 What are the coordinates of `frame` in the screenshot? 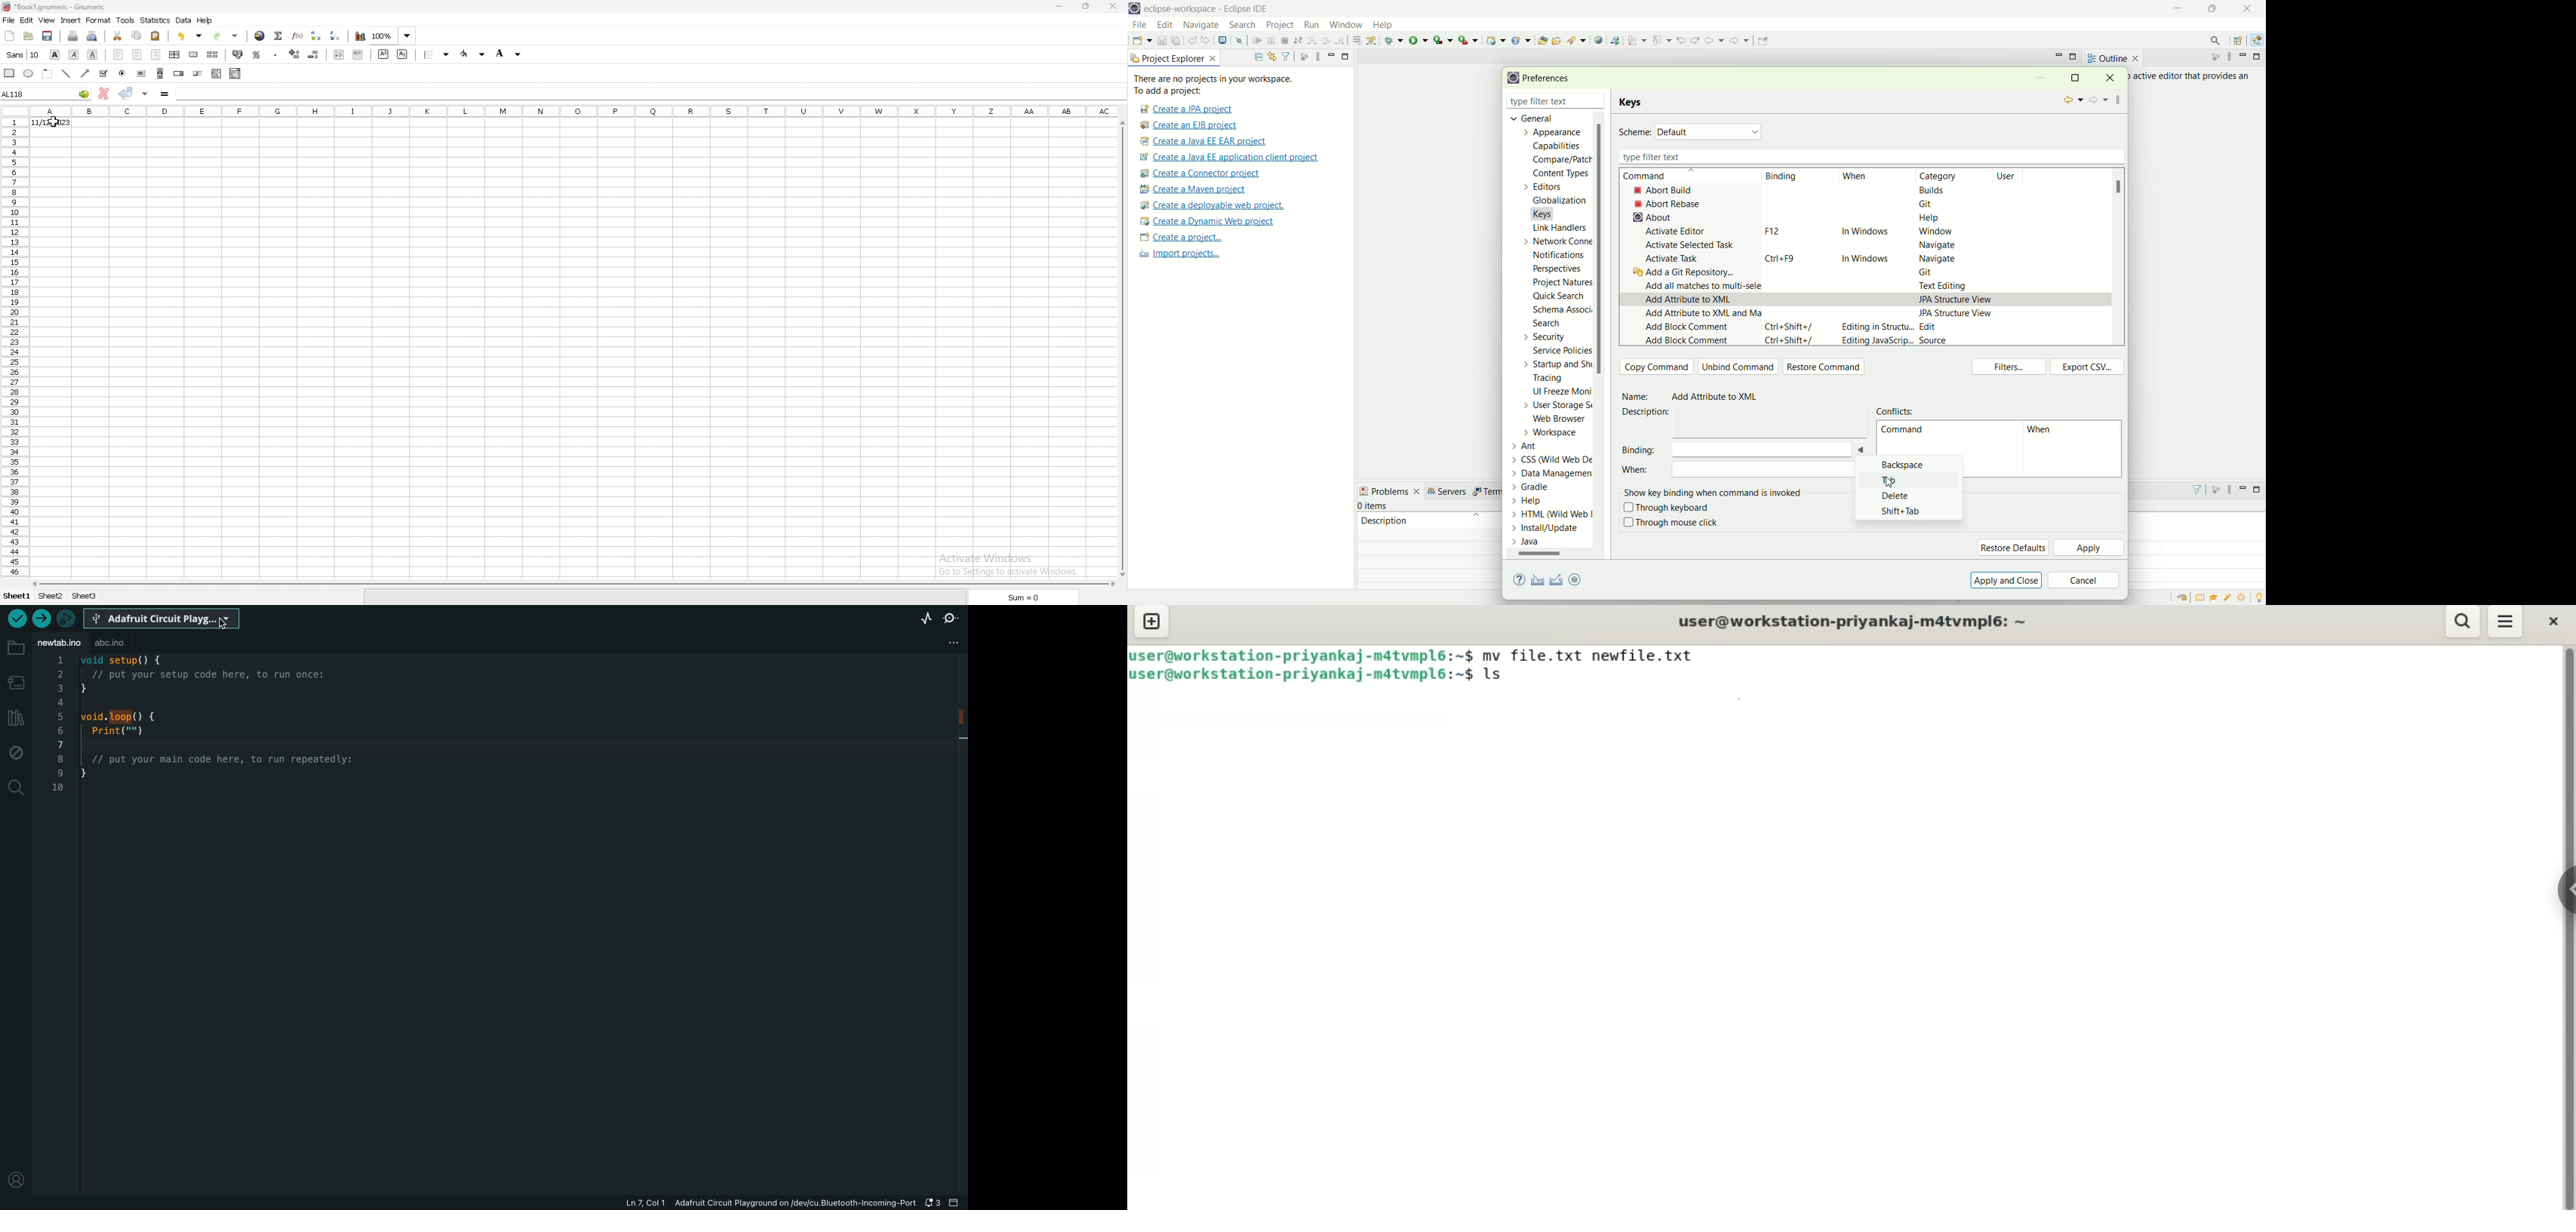 It's located at (48, 73).